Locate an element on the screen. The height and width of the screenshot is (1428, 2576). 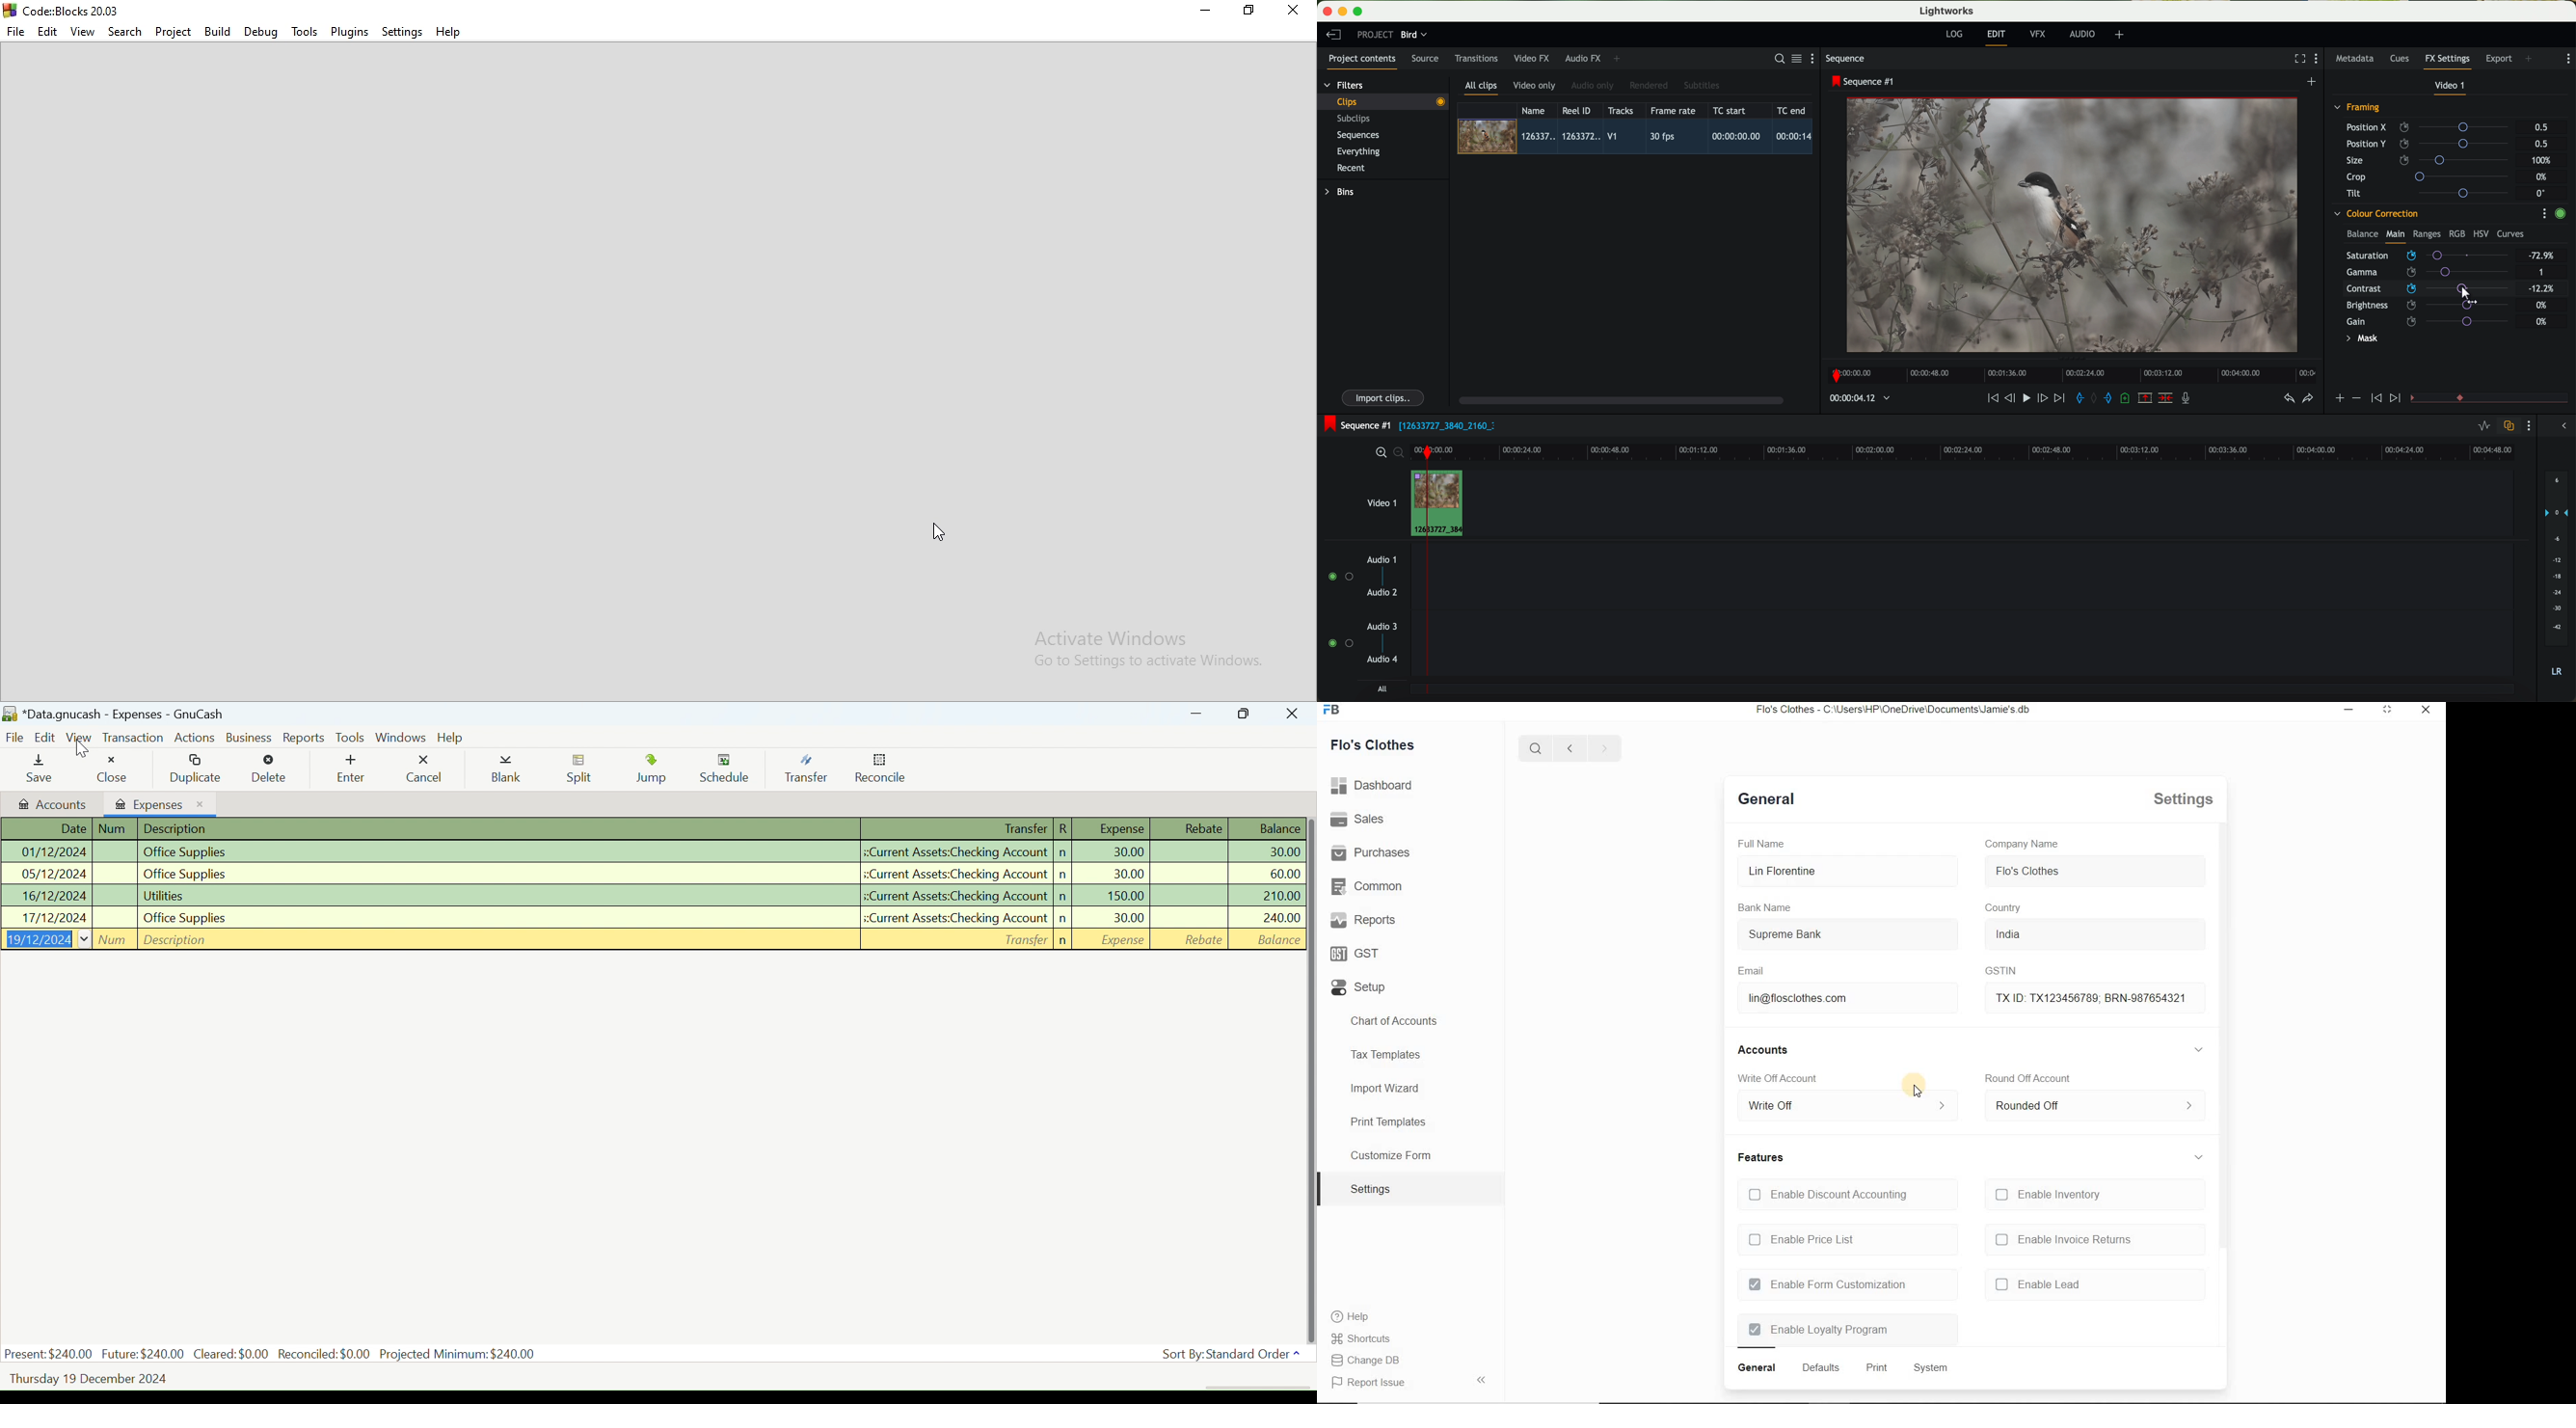
rendered is located at coordinates (1649, 86).